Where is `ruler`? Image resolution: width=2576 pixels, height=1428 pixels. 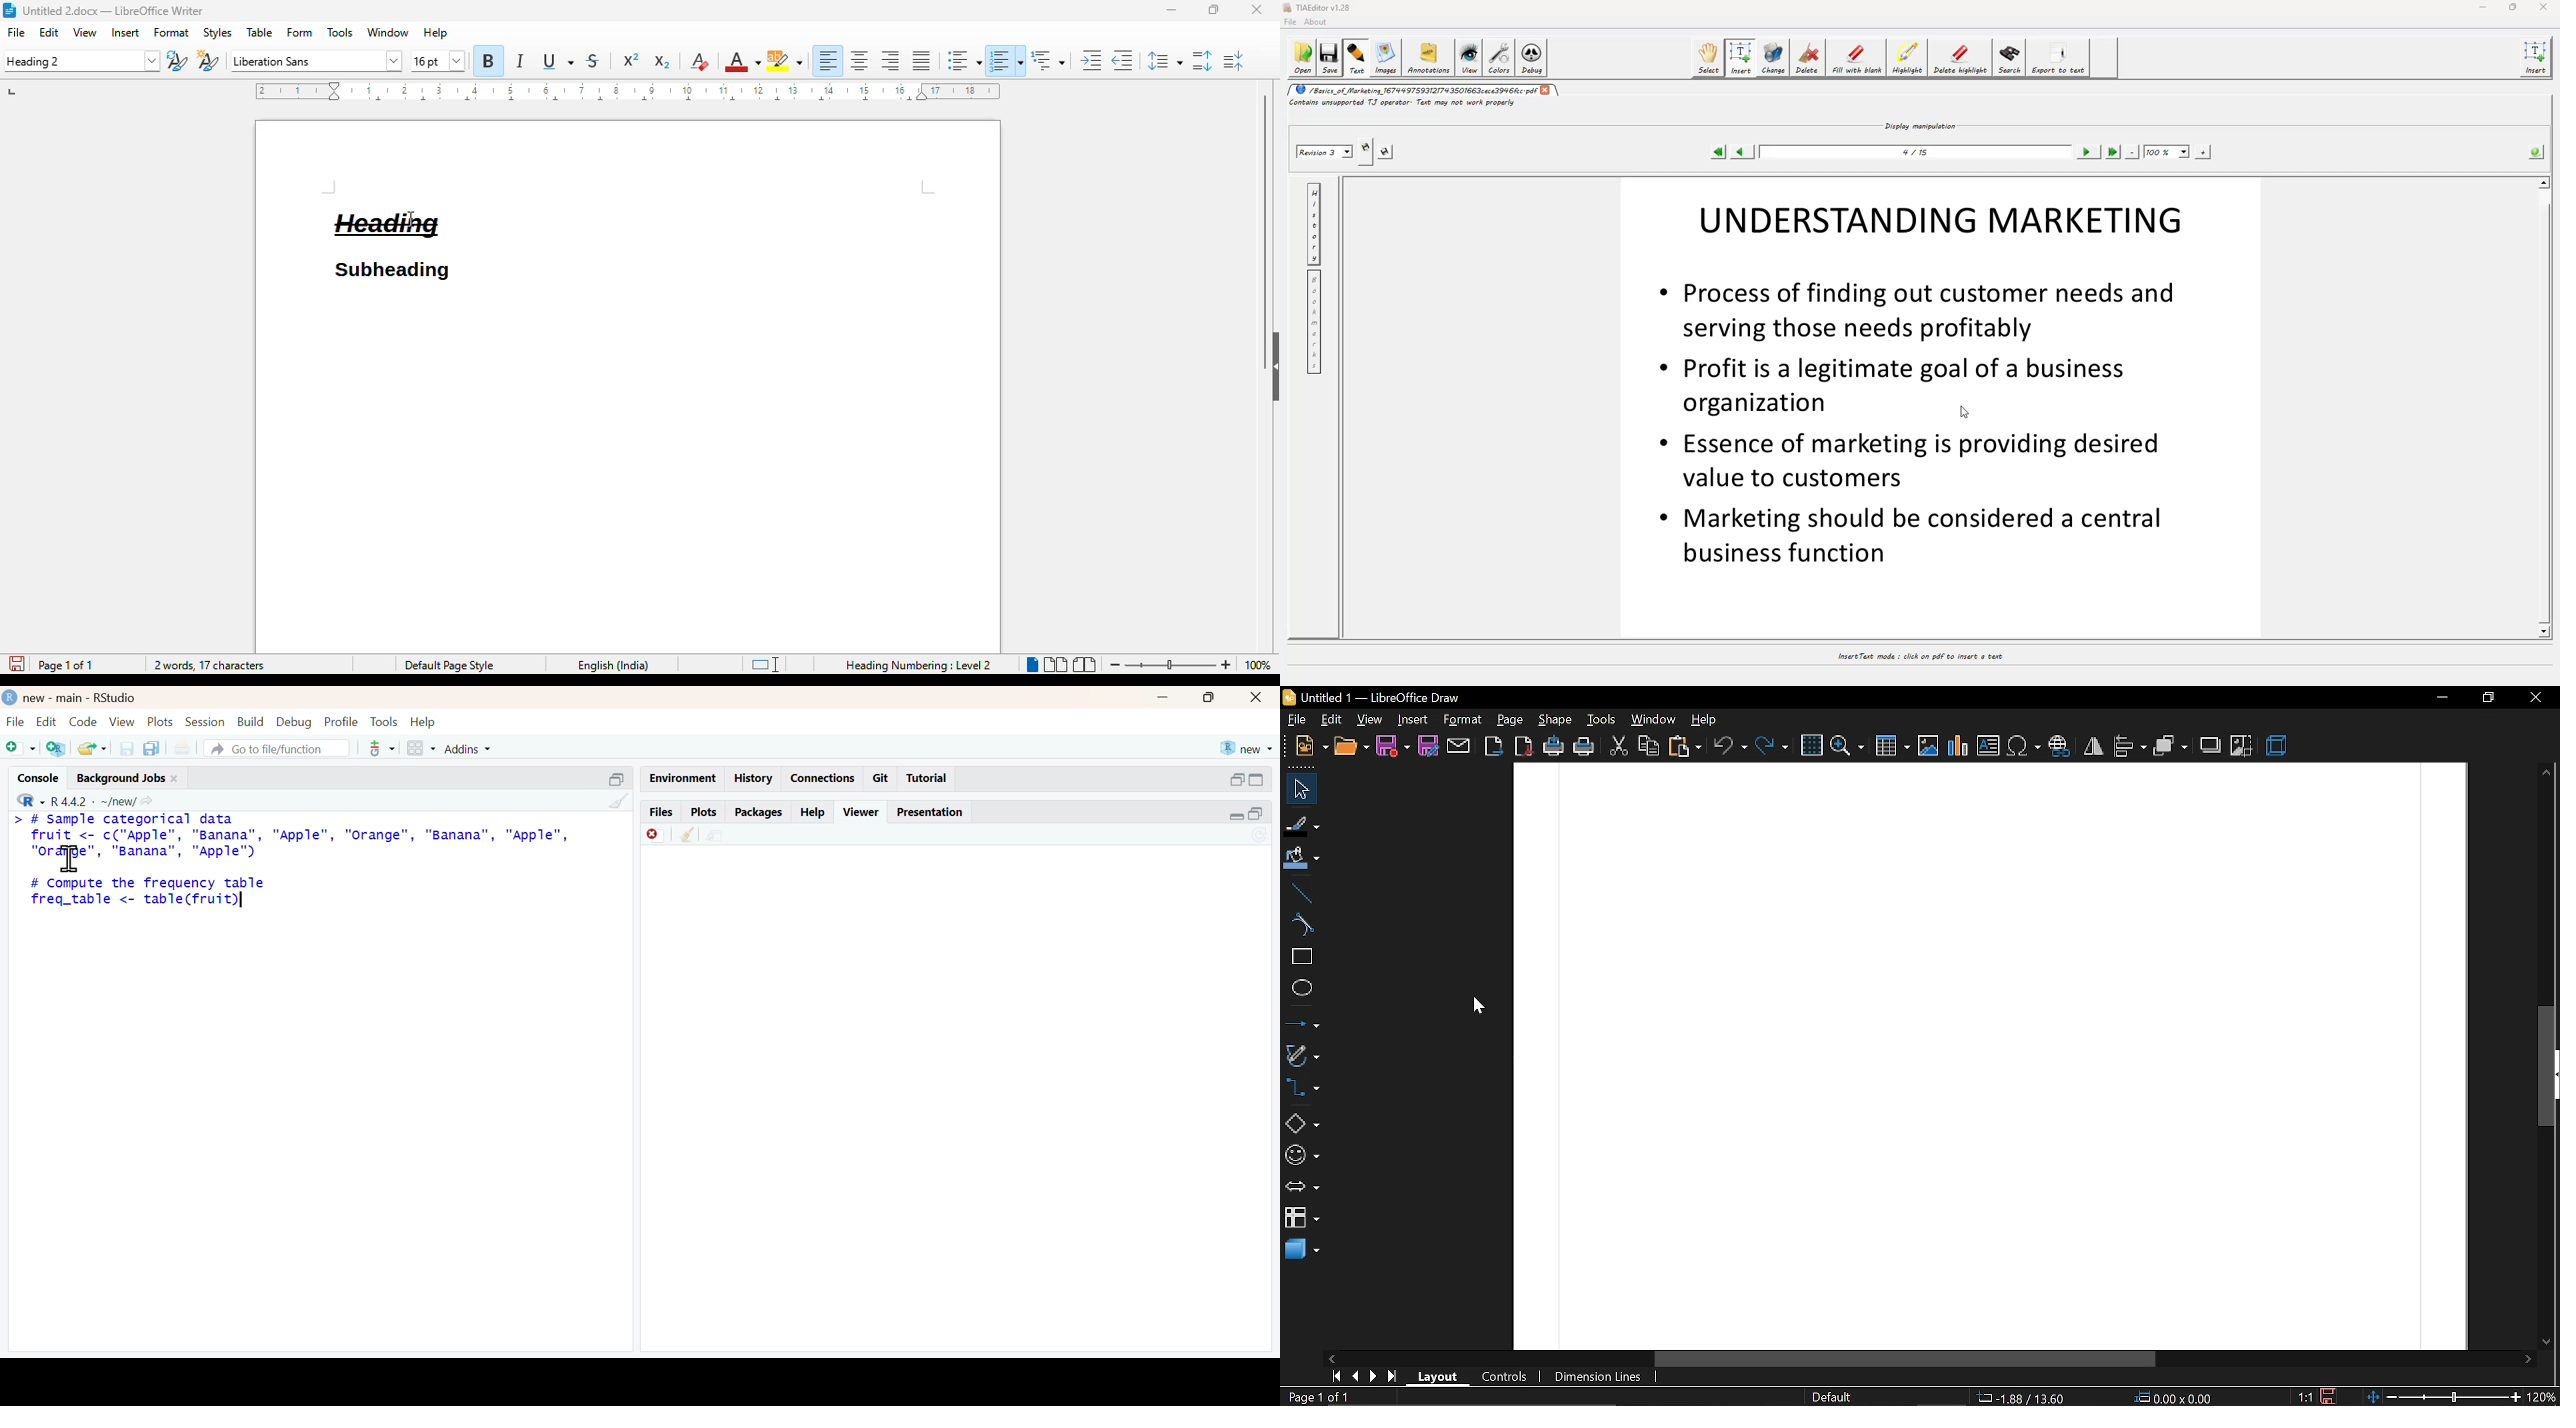
ruler is located at coordinates (626, 91).